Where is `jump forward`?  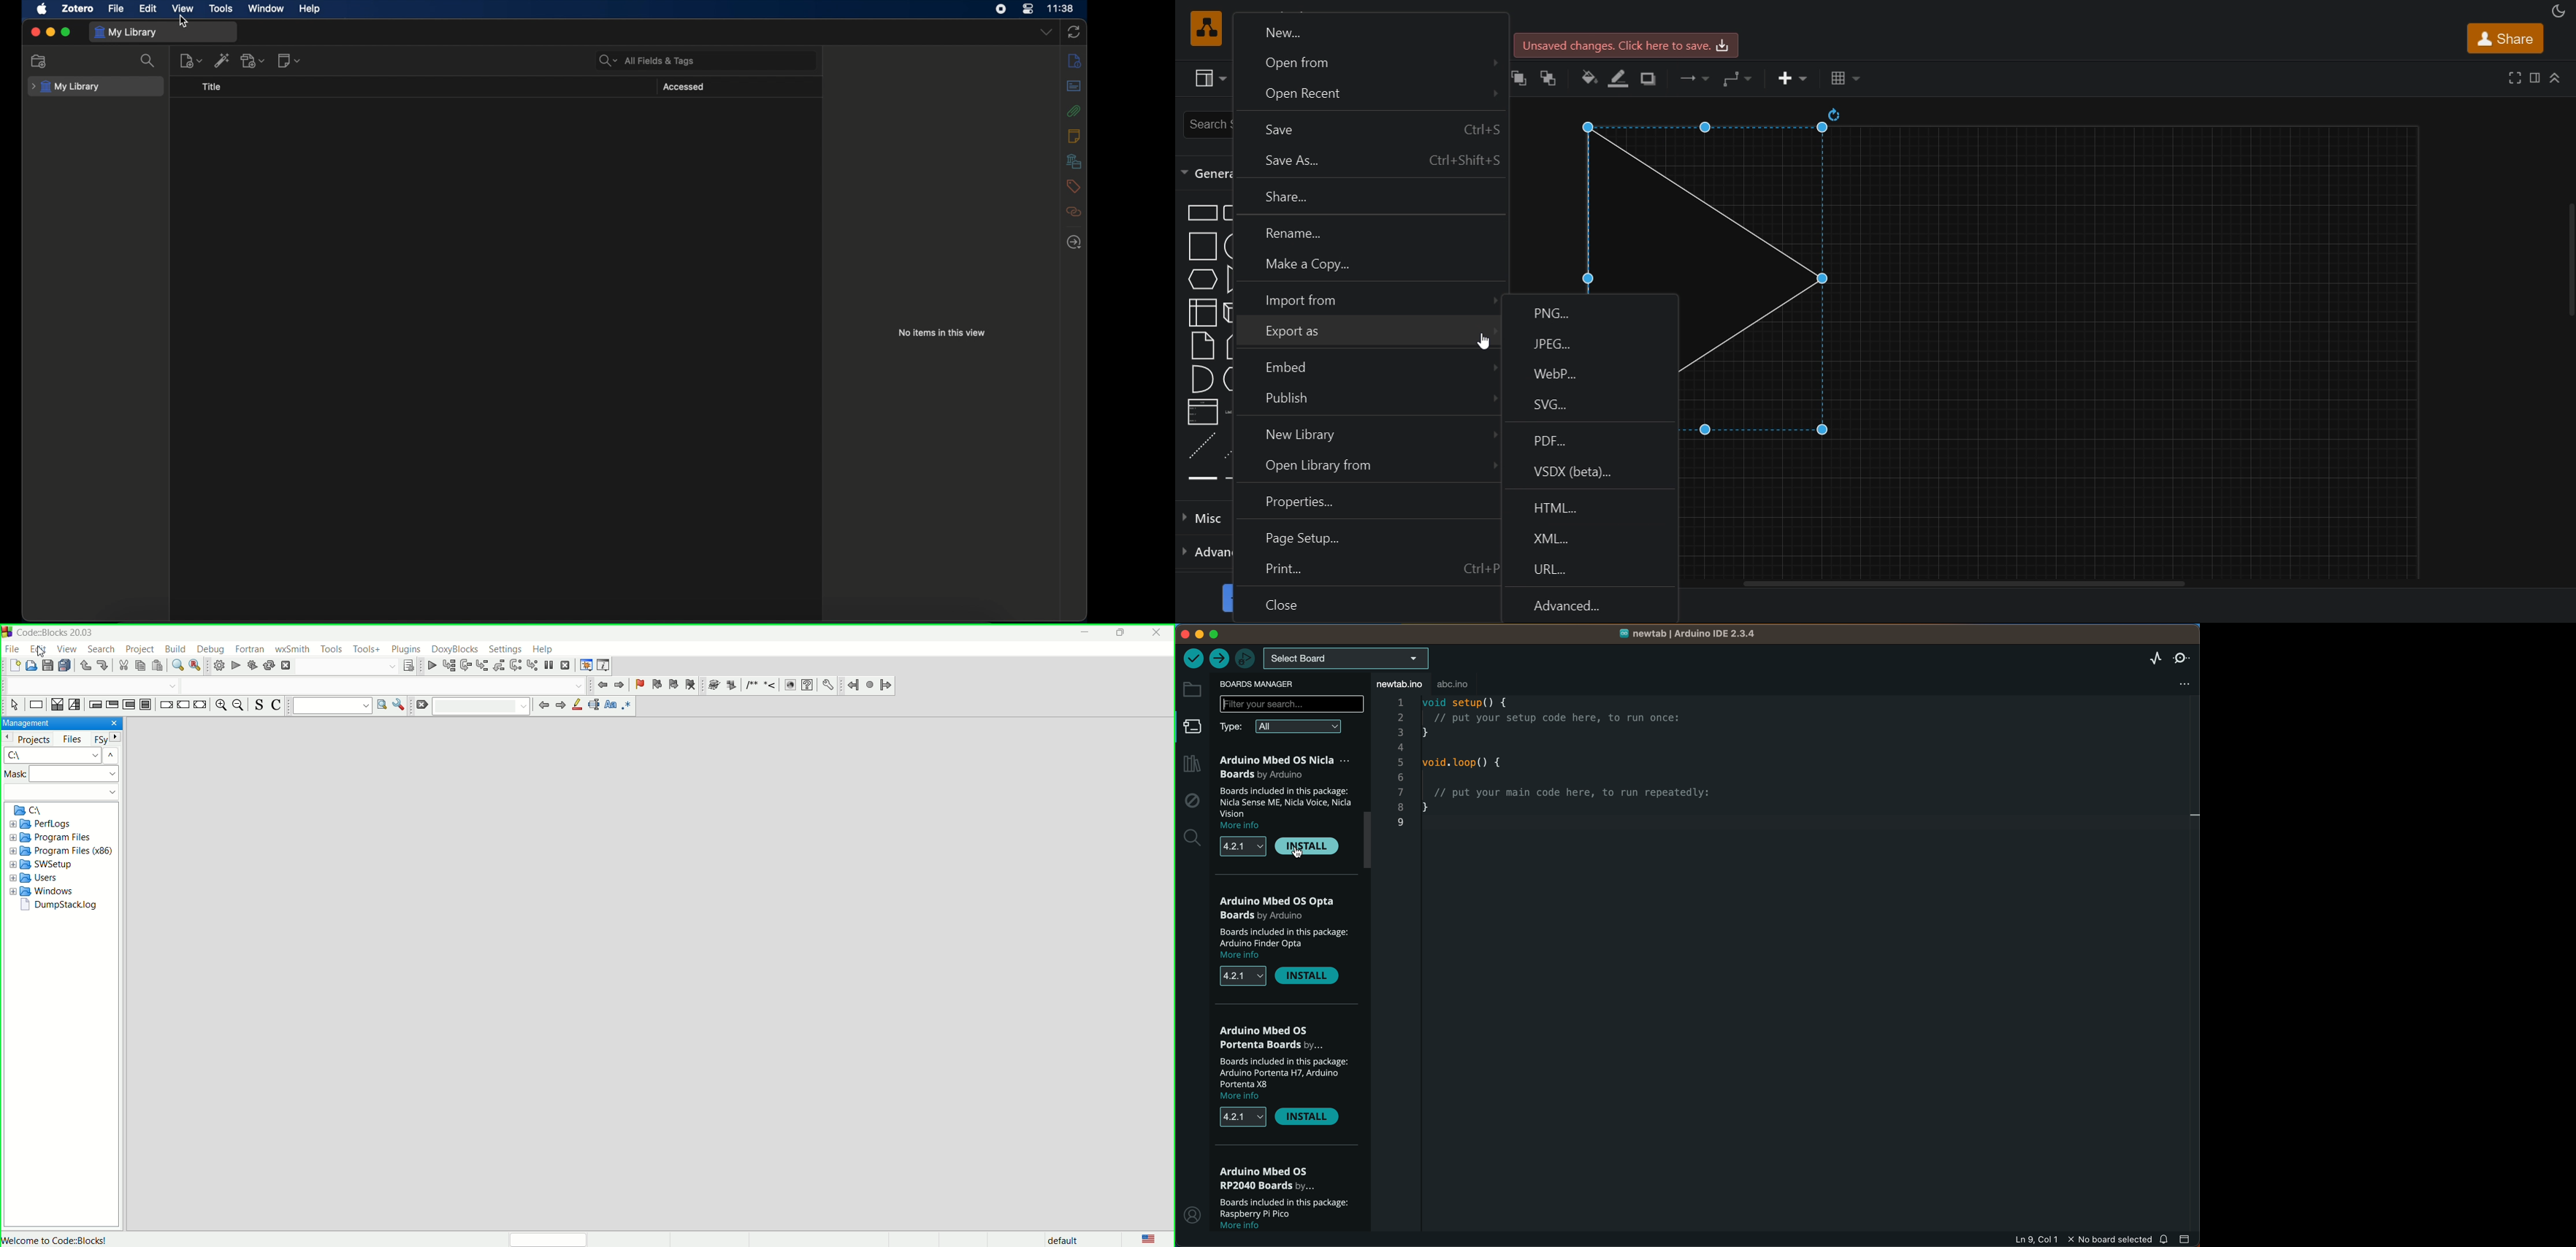
jump forward is located at coordinates (885, 685).